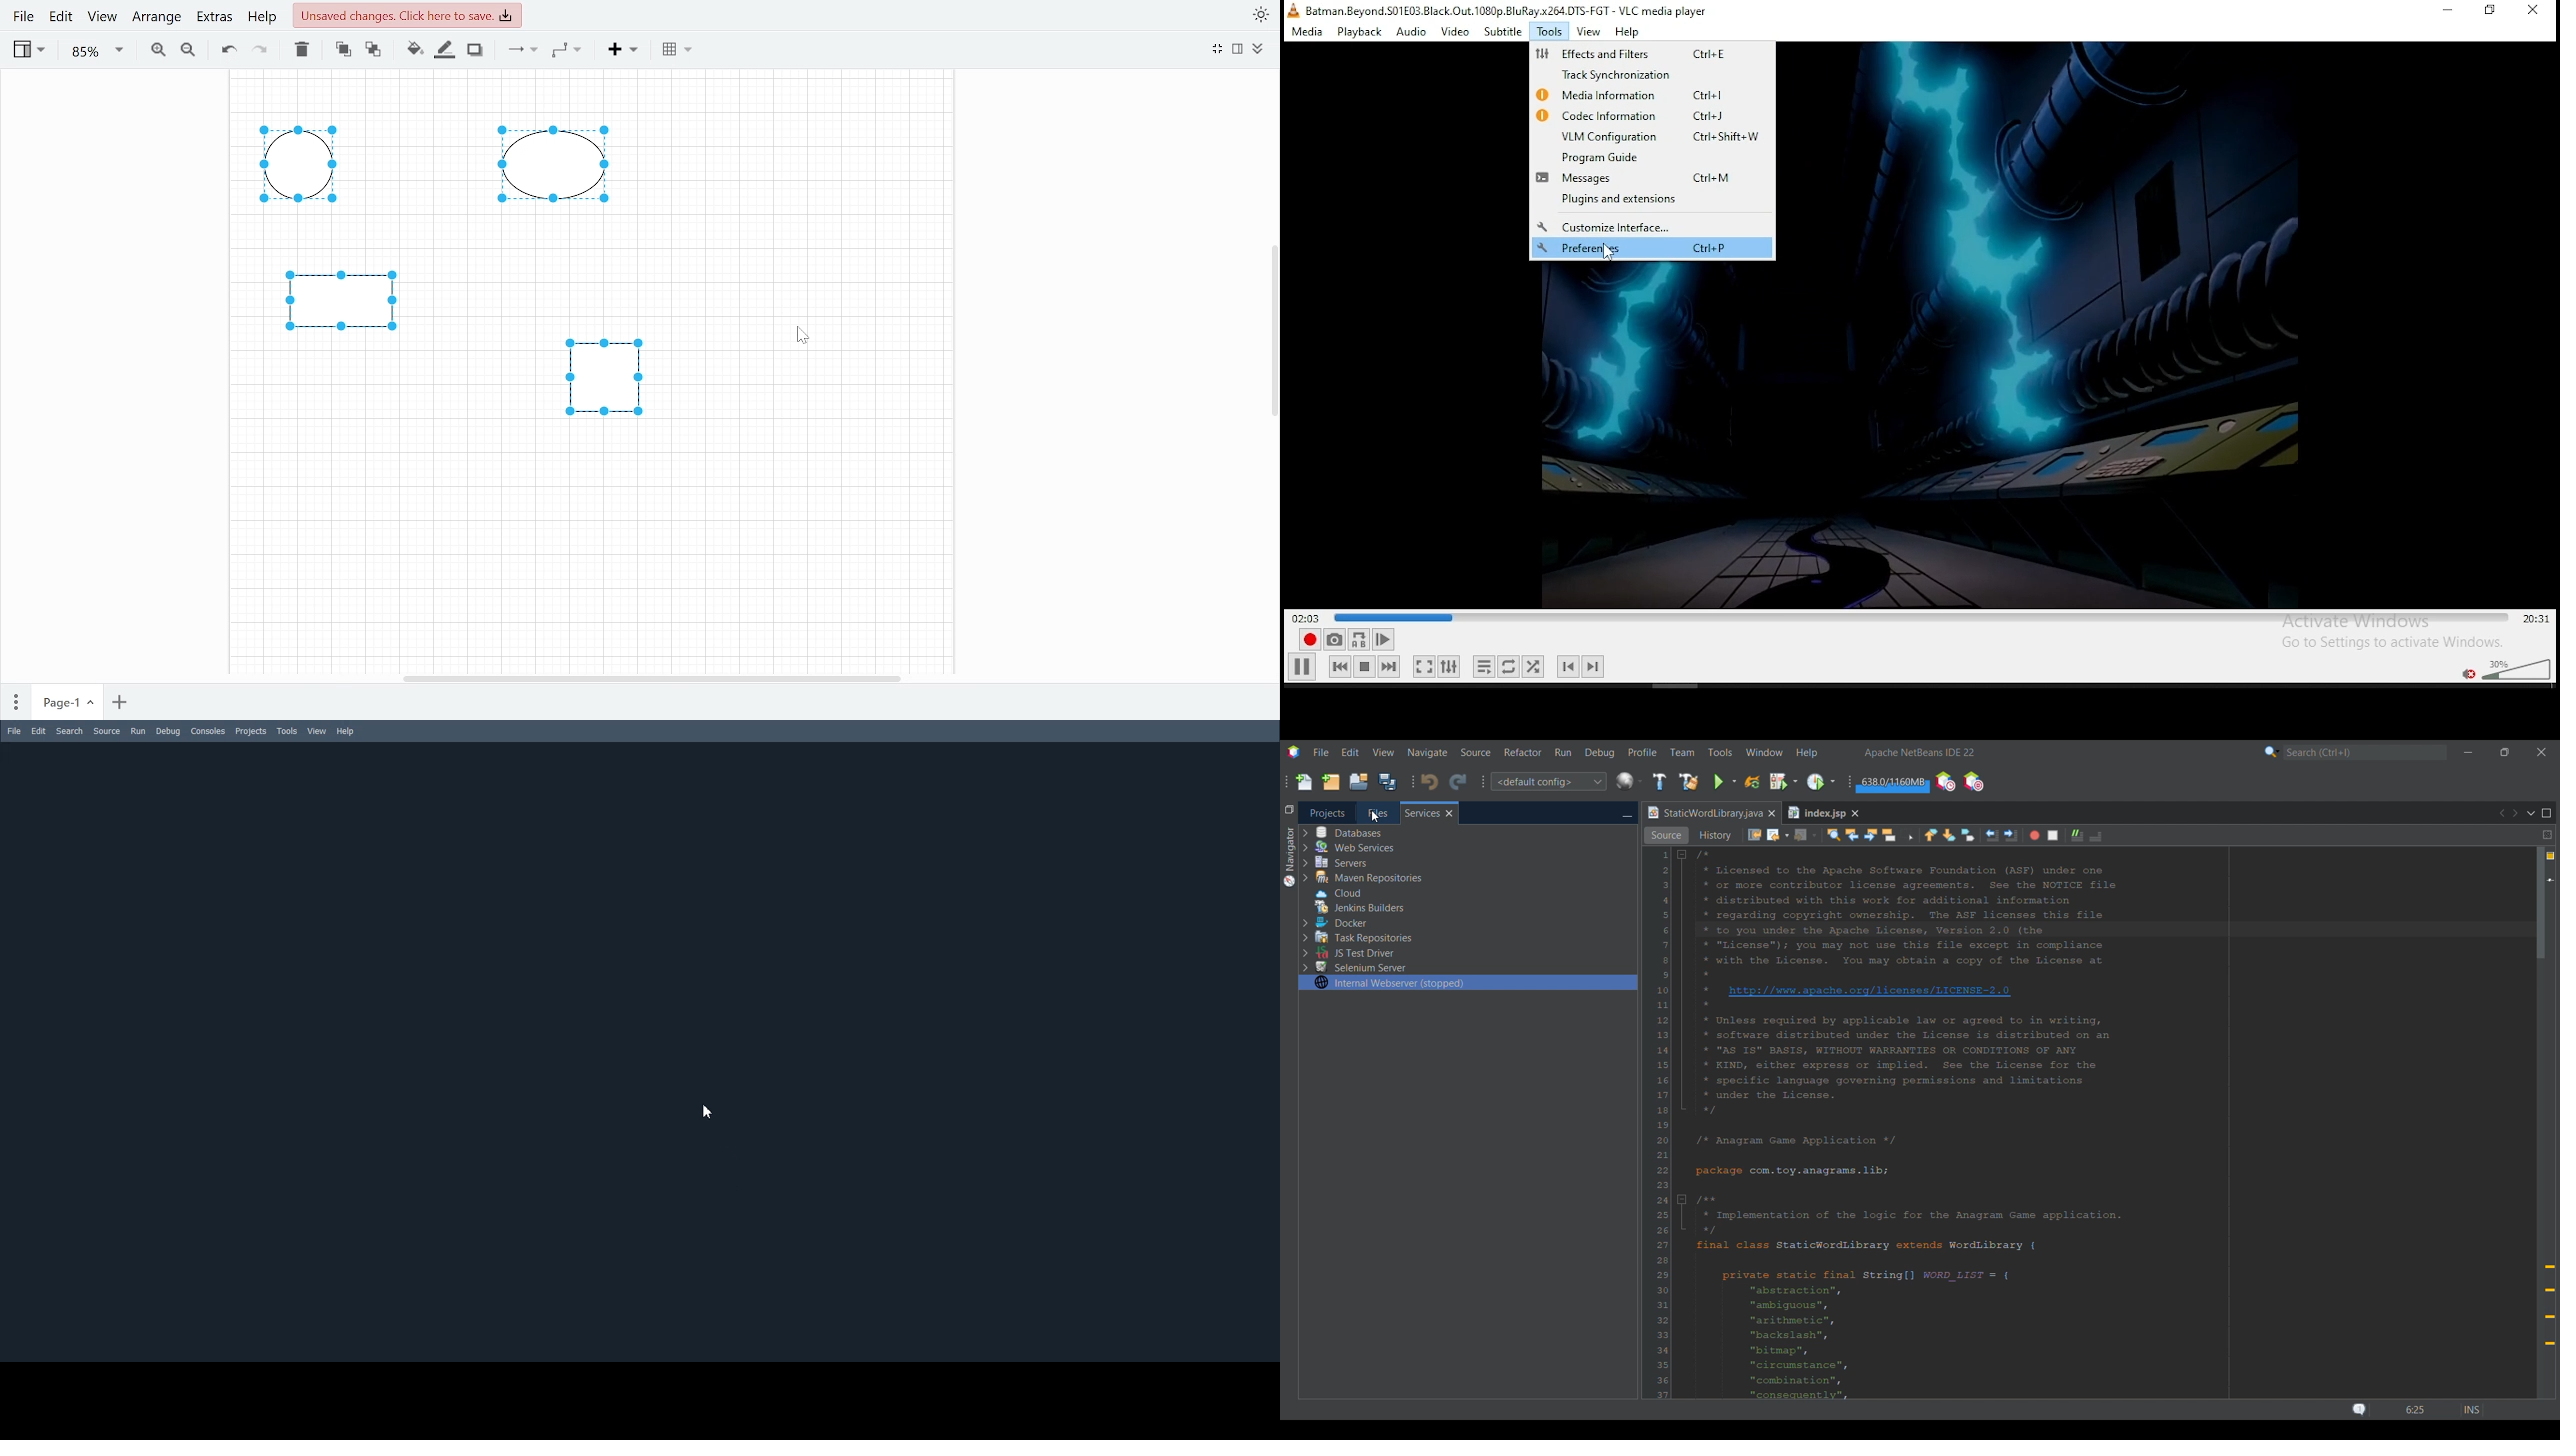 This screenshot has width=2576, height=1456. What do you see at coordinates (1783, 781) in the screenshot?
I see `Debug main project` at bounding box center [1783, 781].